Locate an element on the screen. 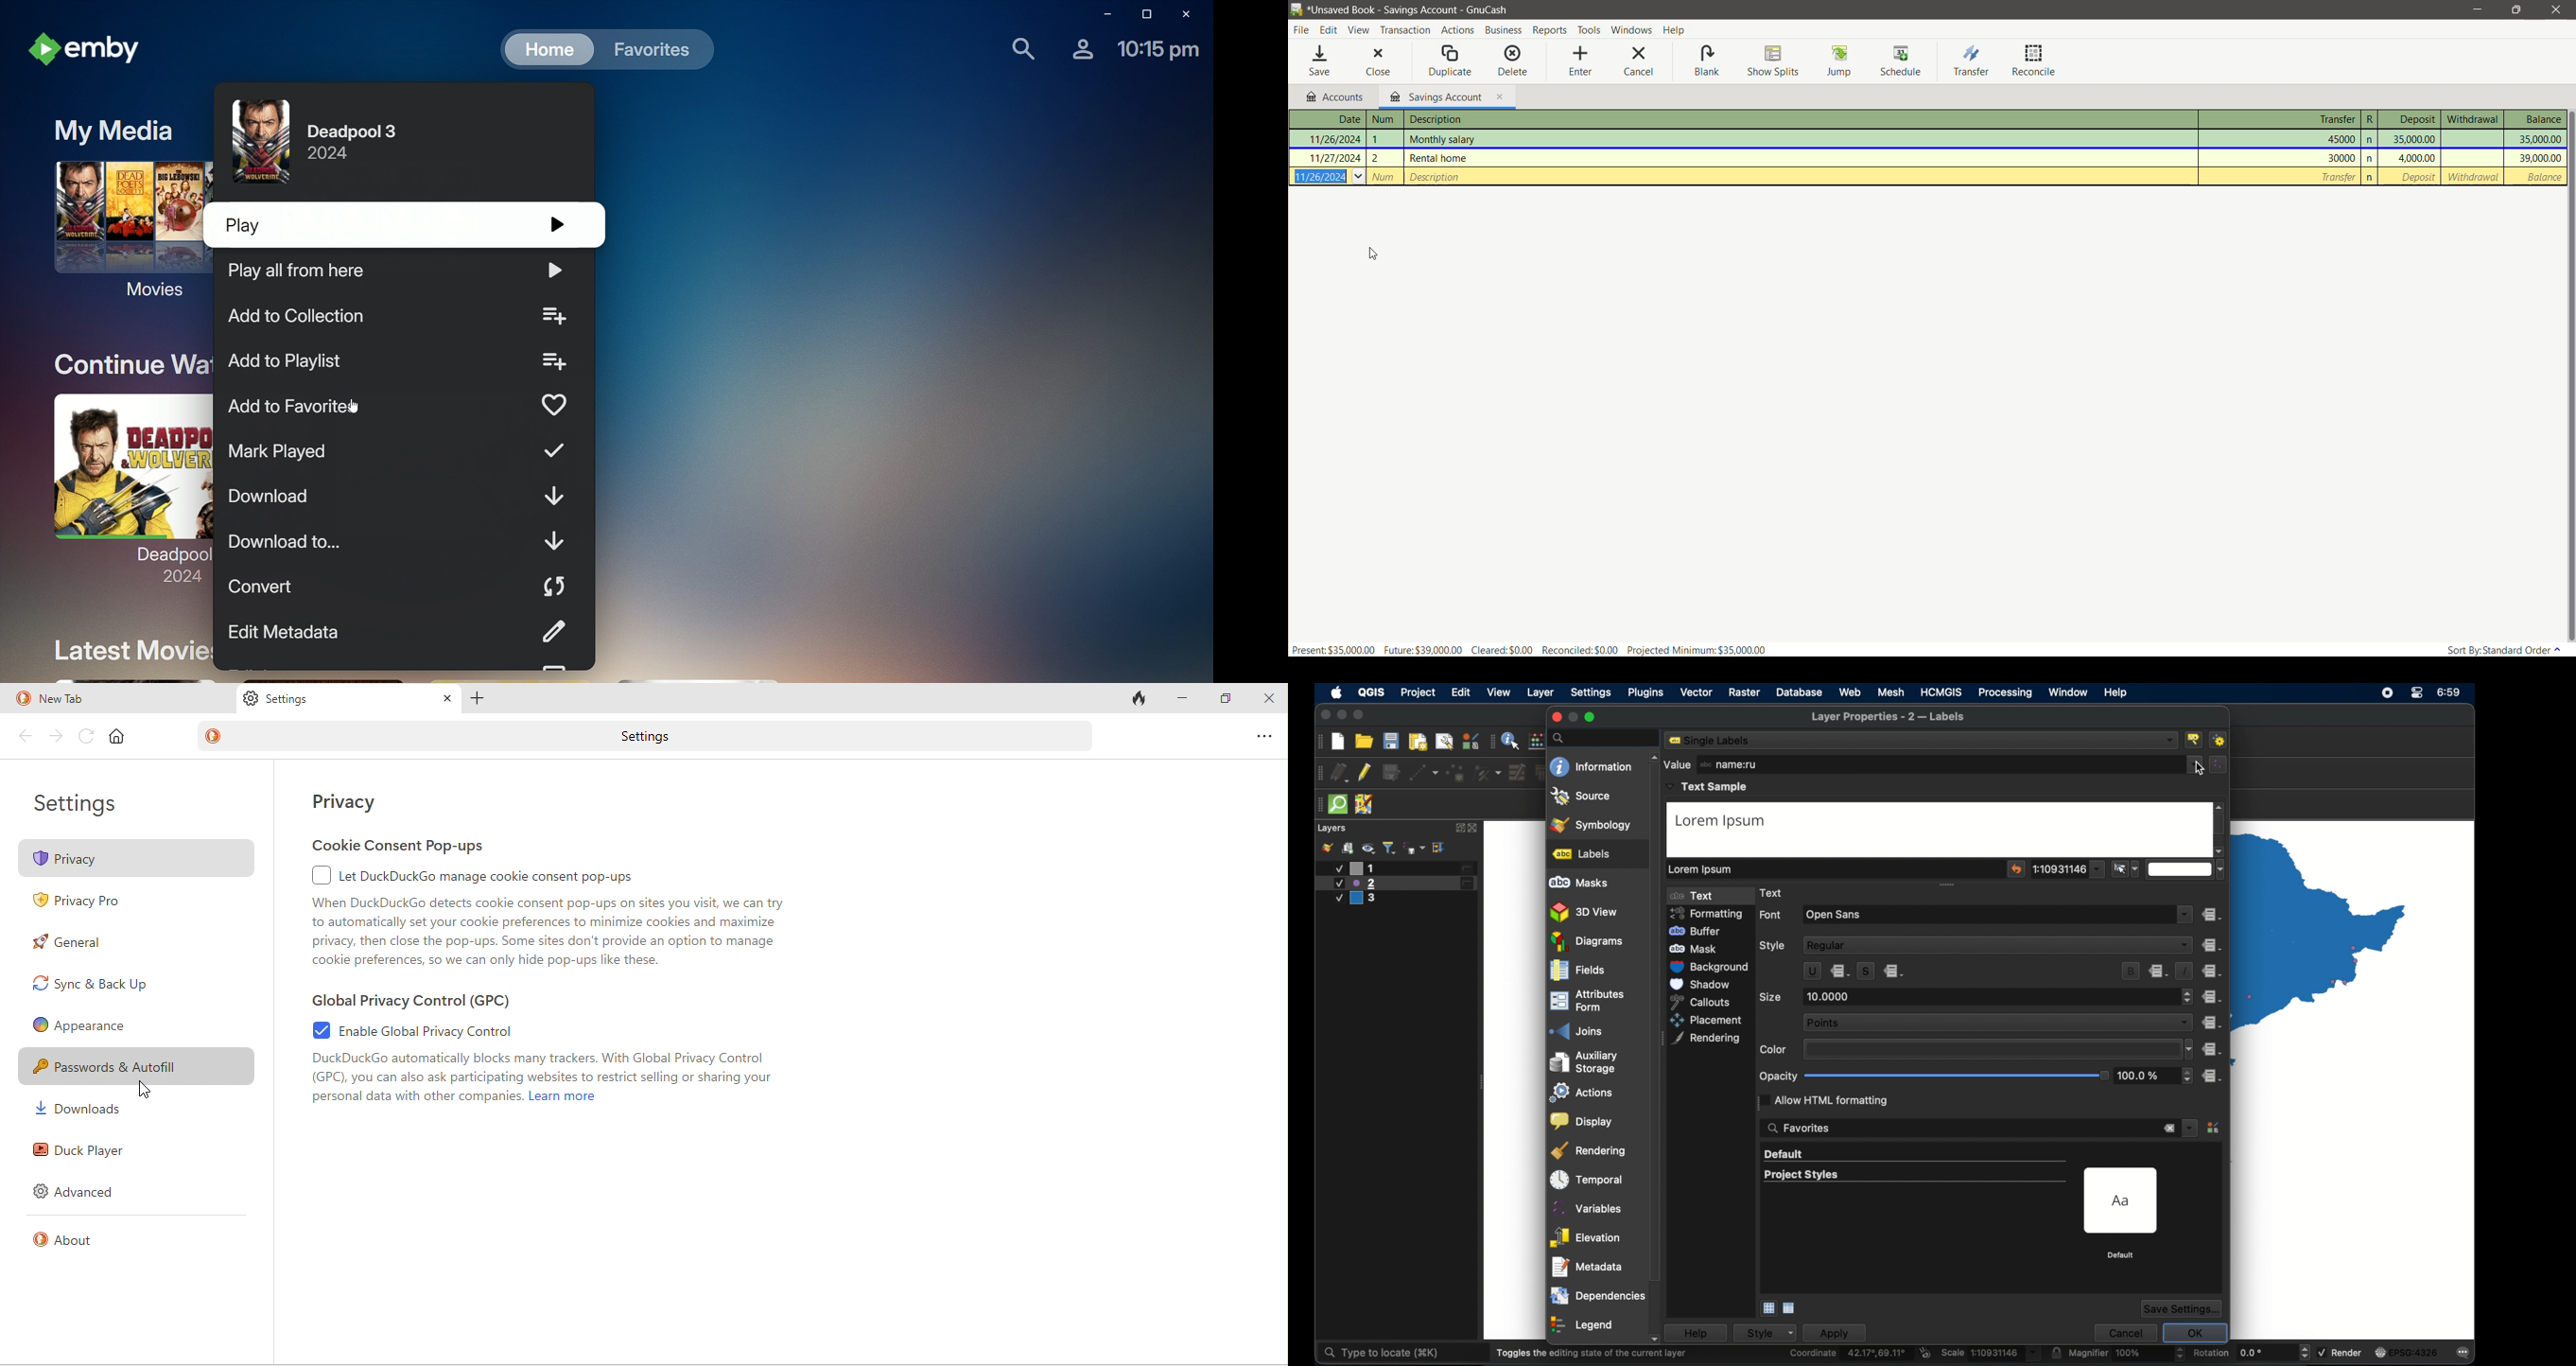 The height and width of the screenshot is (1372, 2576). auxilliary storage is located at coordinates (1588, 1059).